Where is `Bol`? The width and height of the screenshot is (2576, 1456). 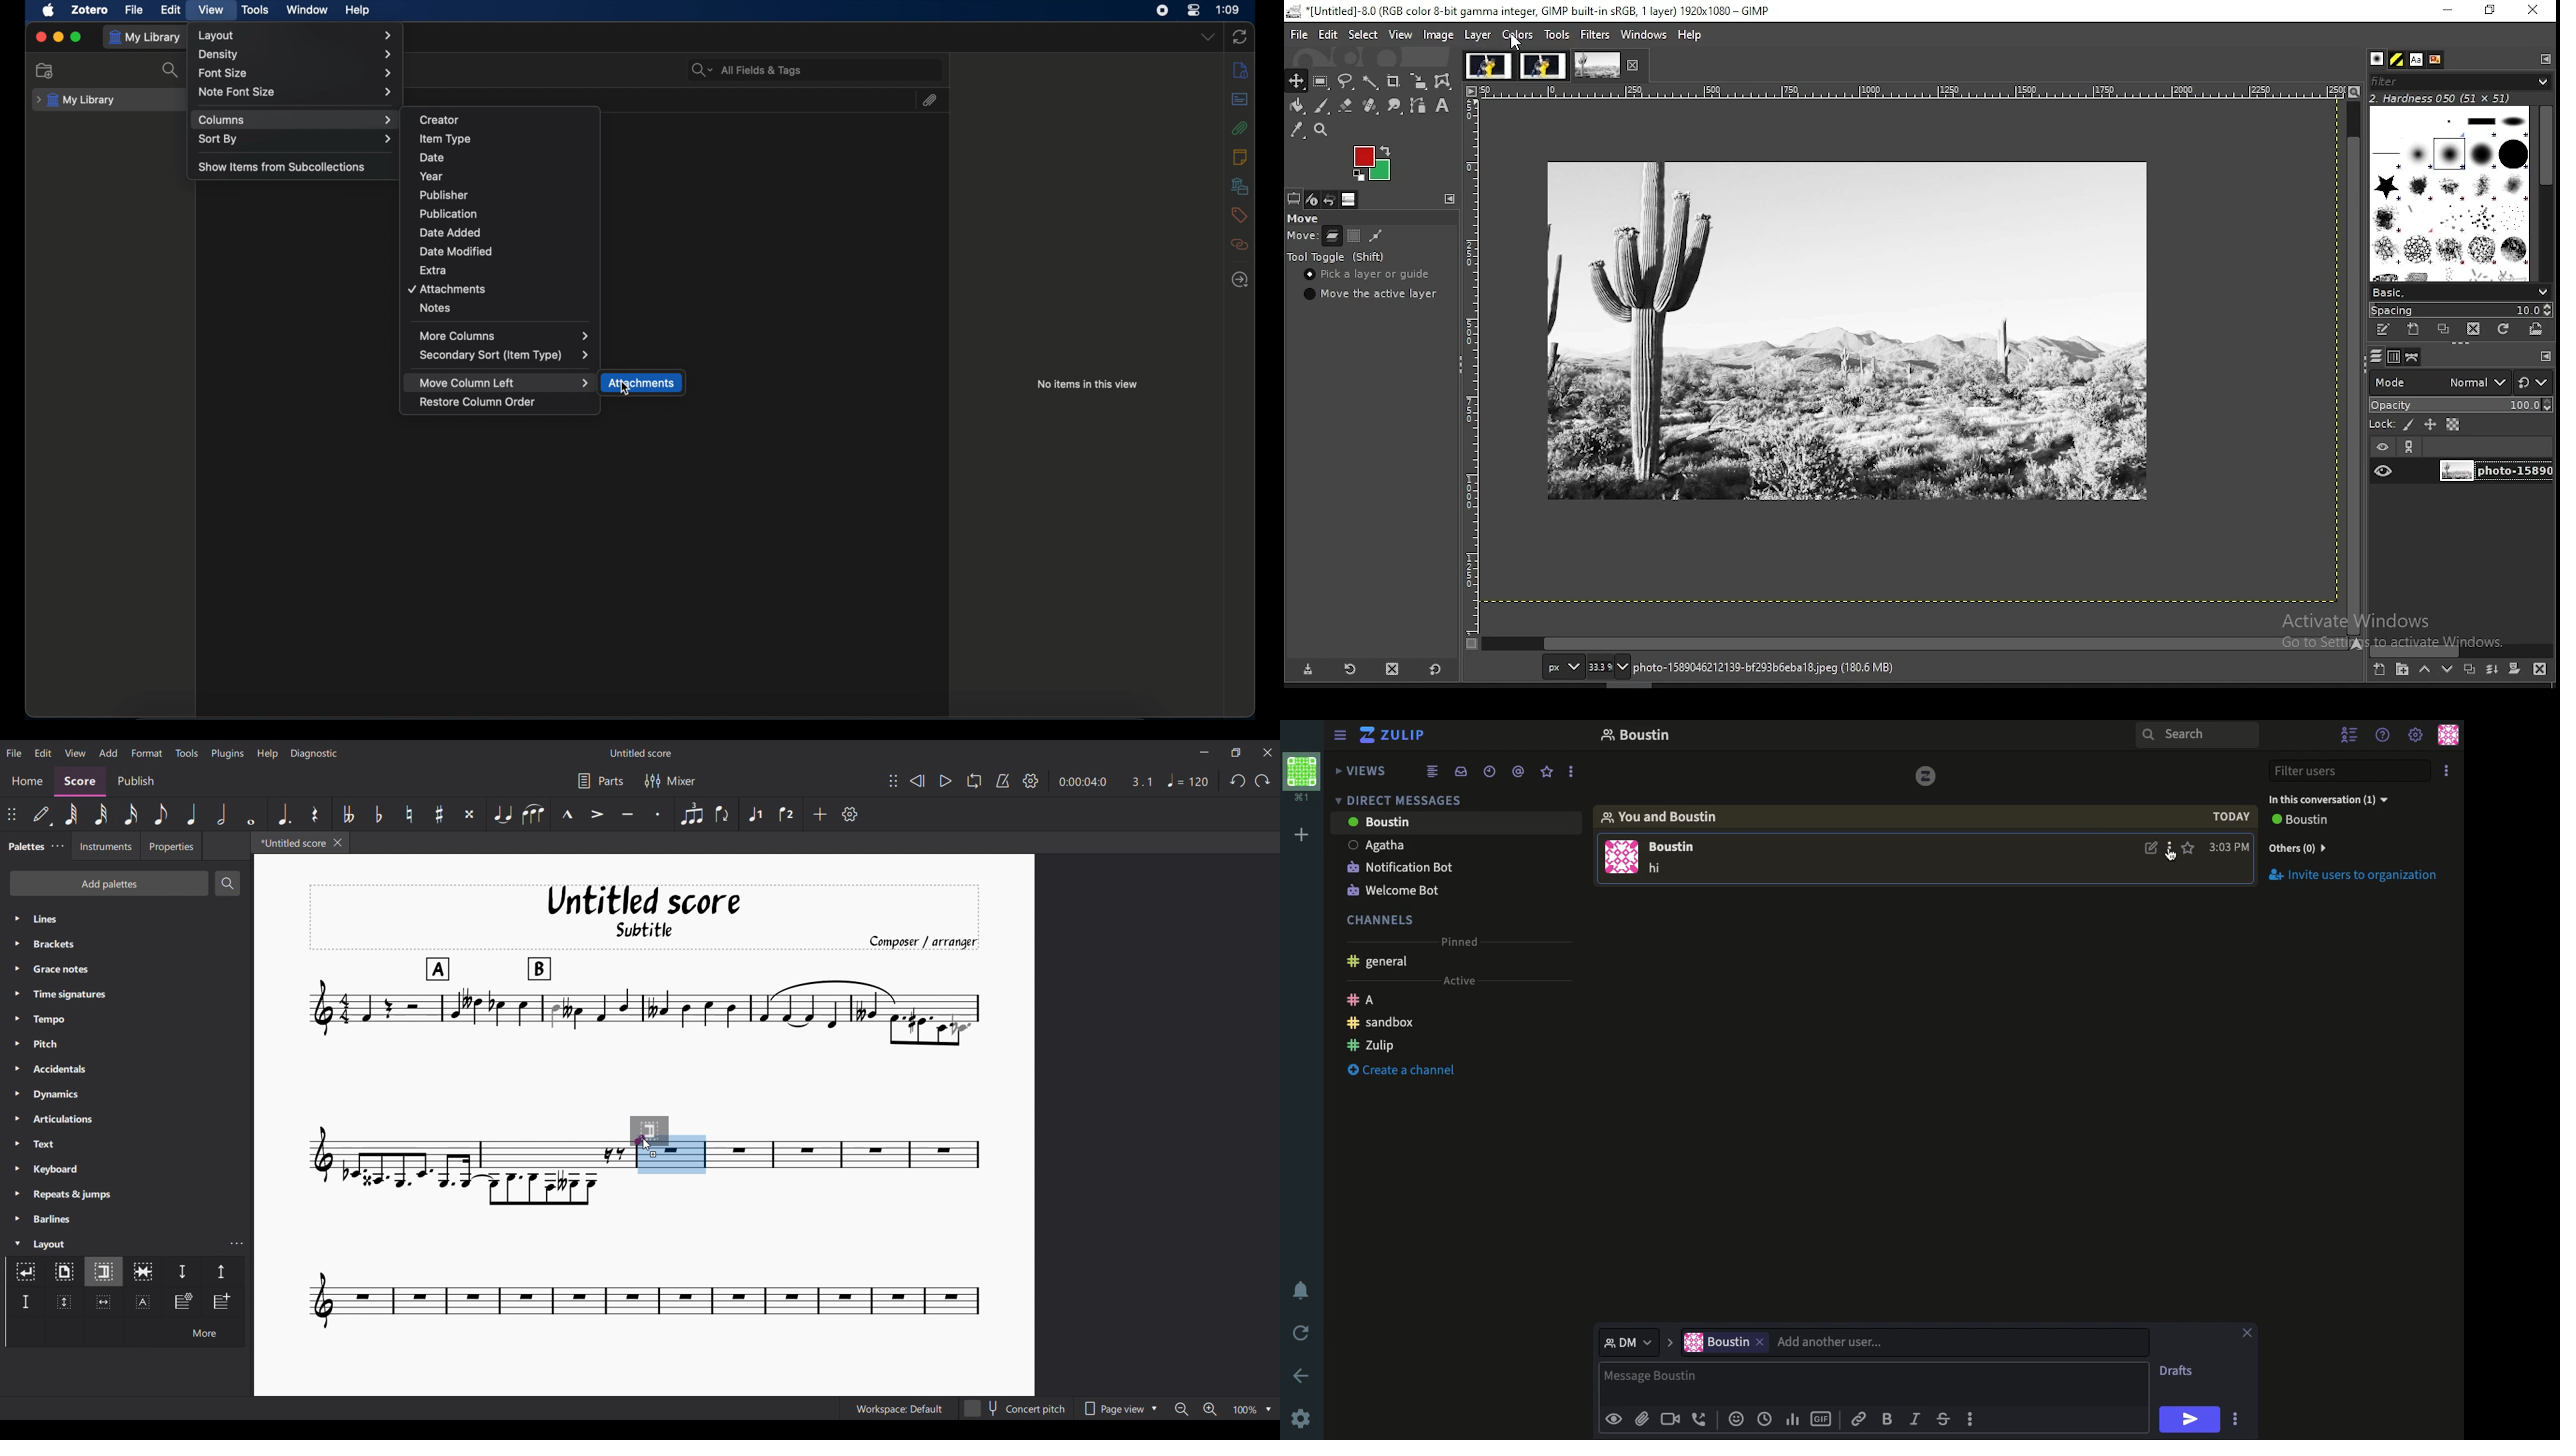 Bol is located at coordinates (1890, 1419).